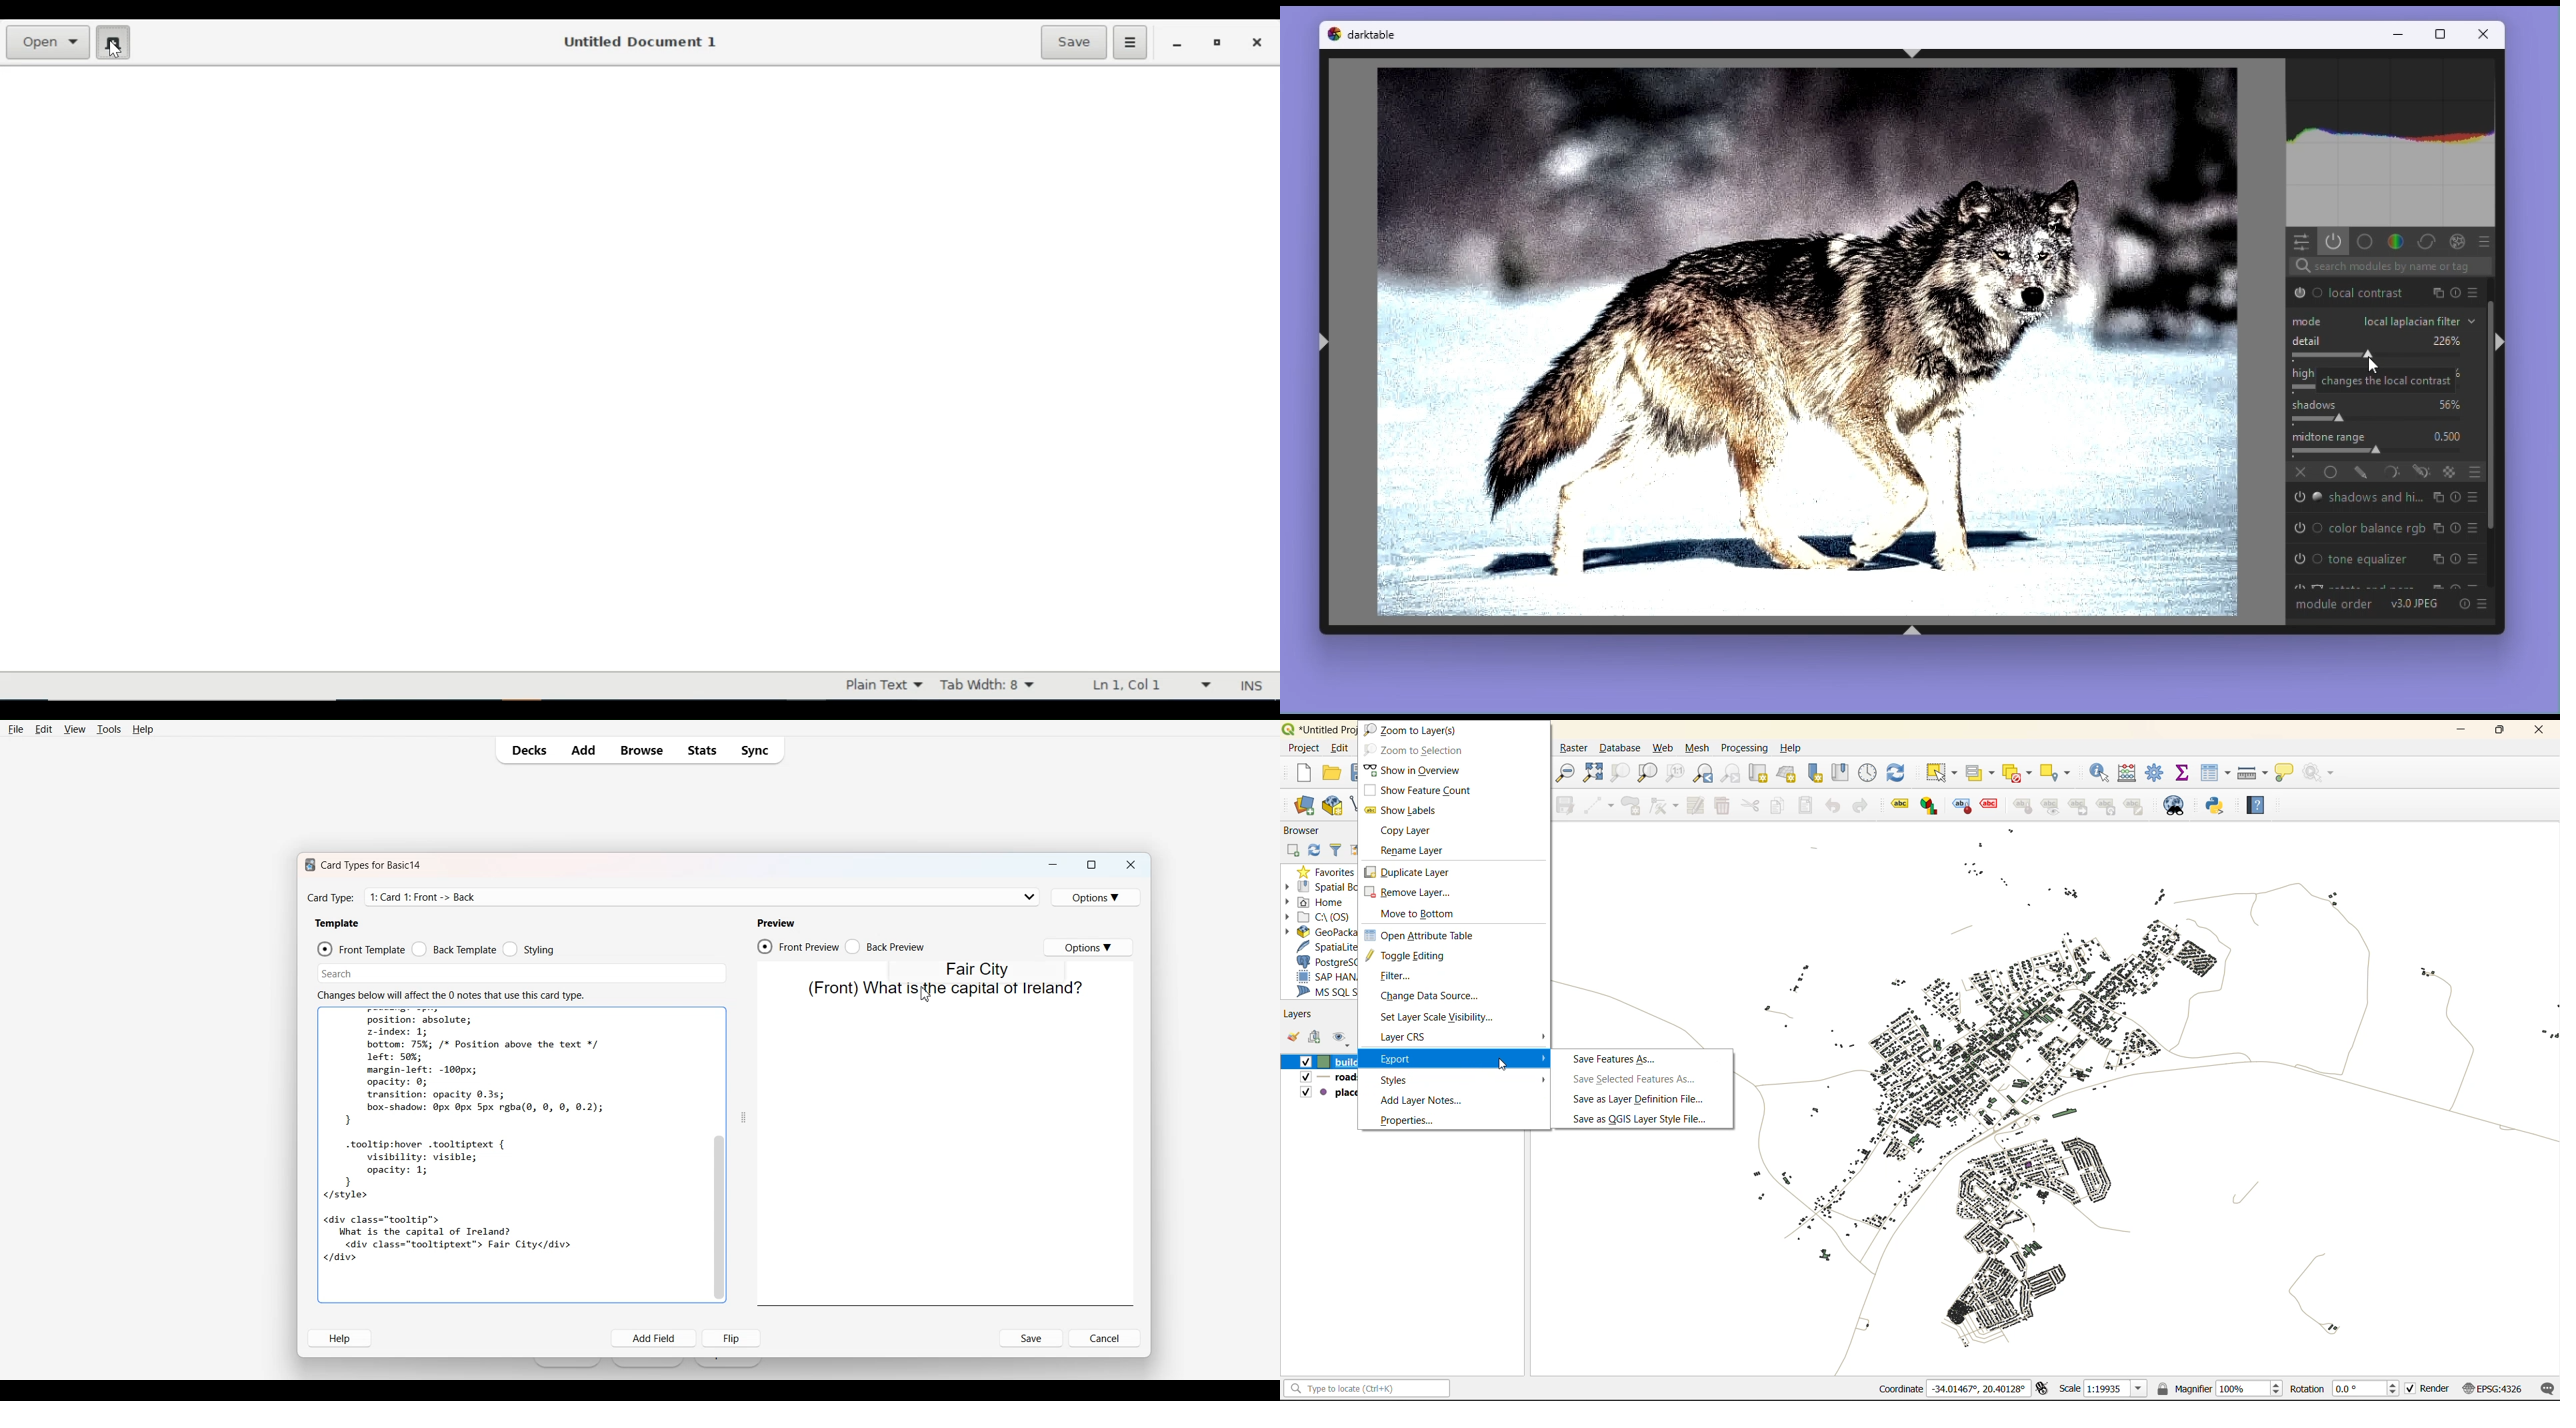 The image size is (2576, 1428). What do you see at coordinates (331, 898) in the screenshot?
I see `Text` at bounding box center [331, 898].